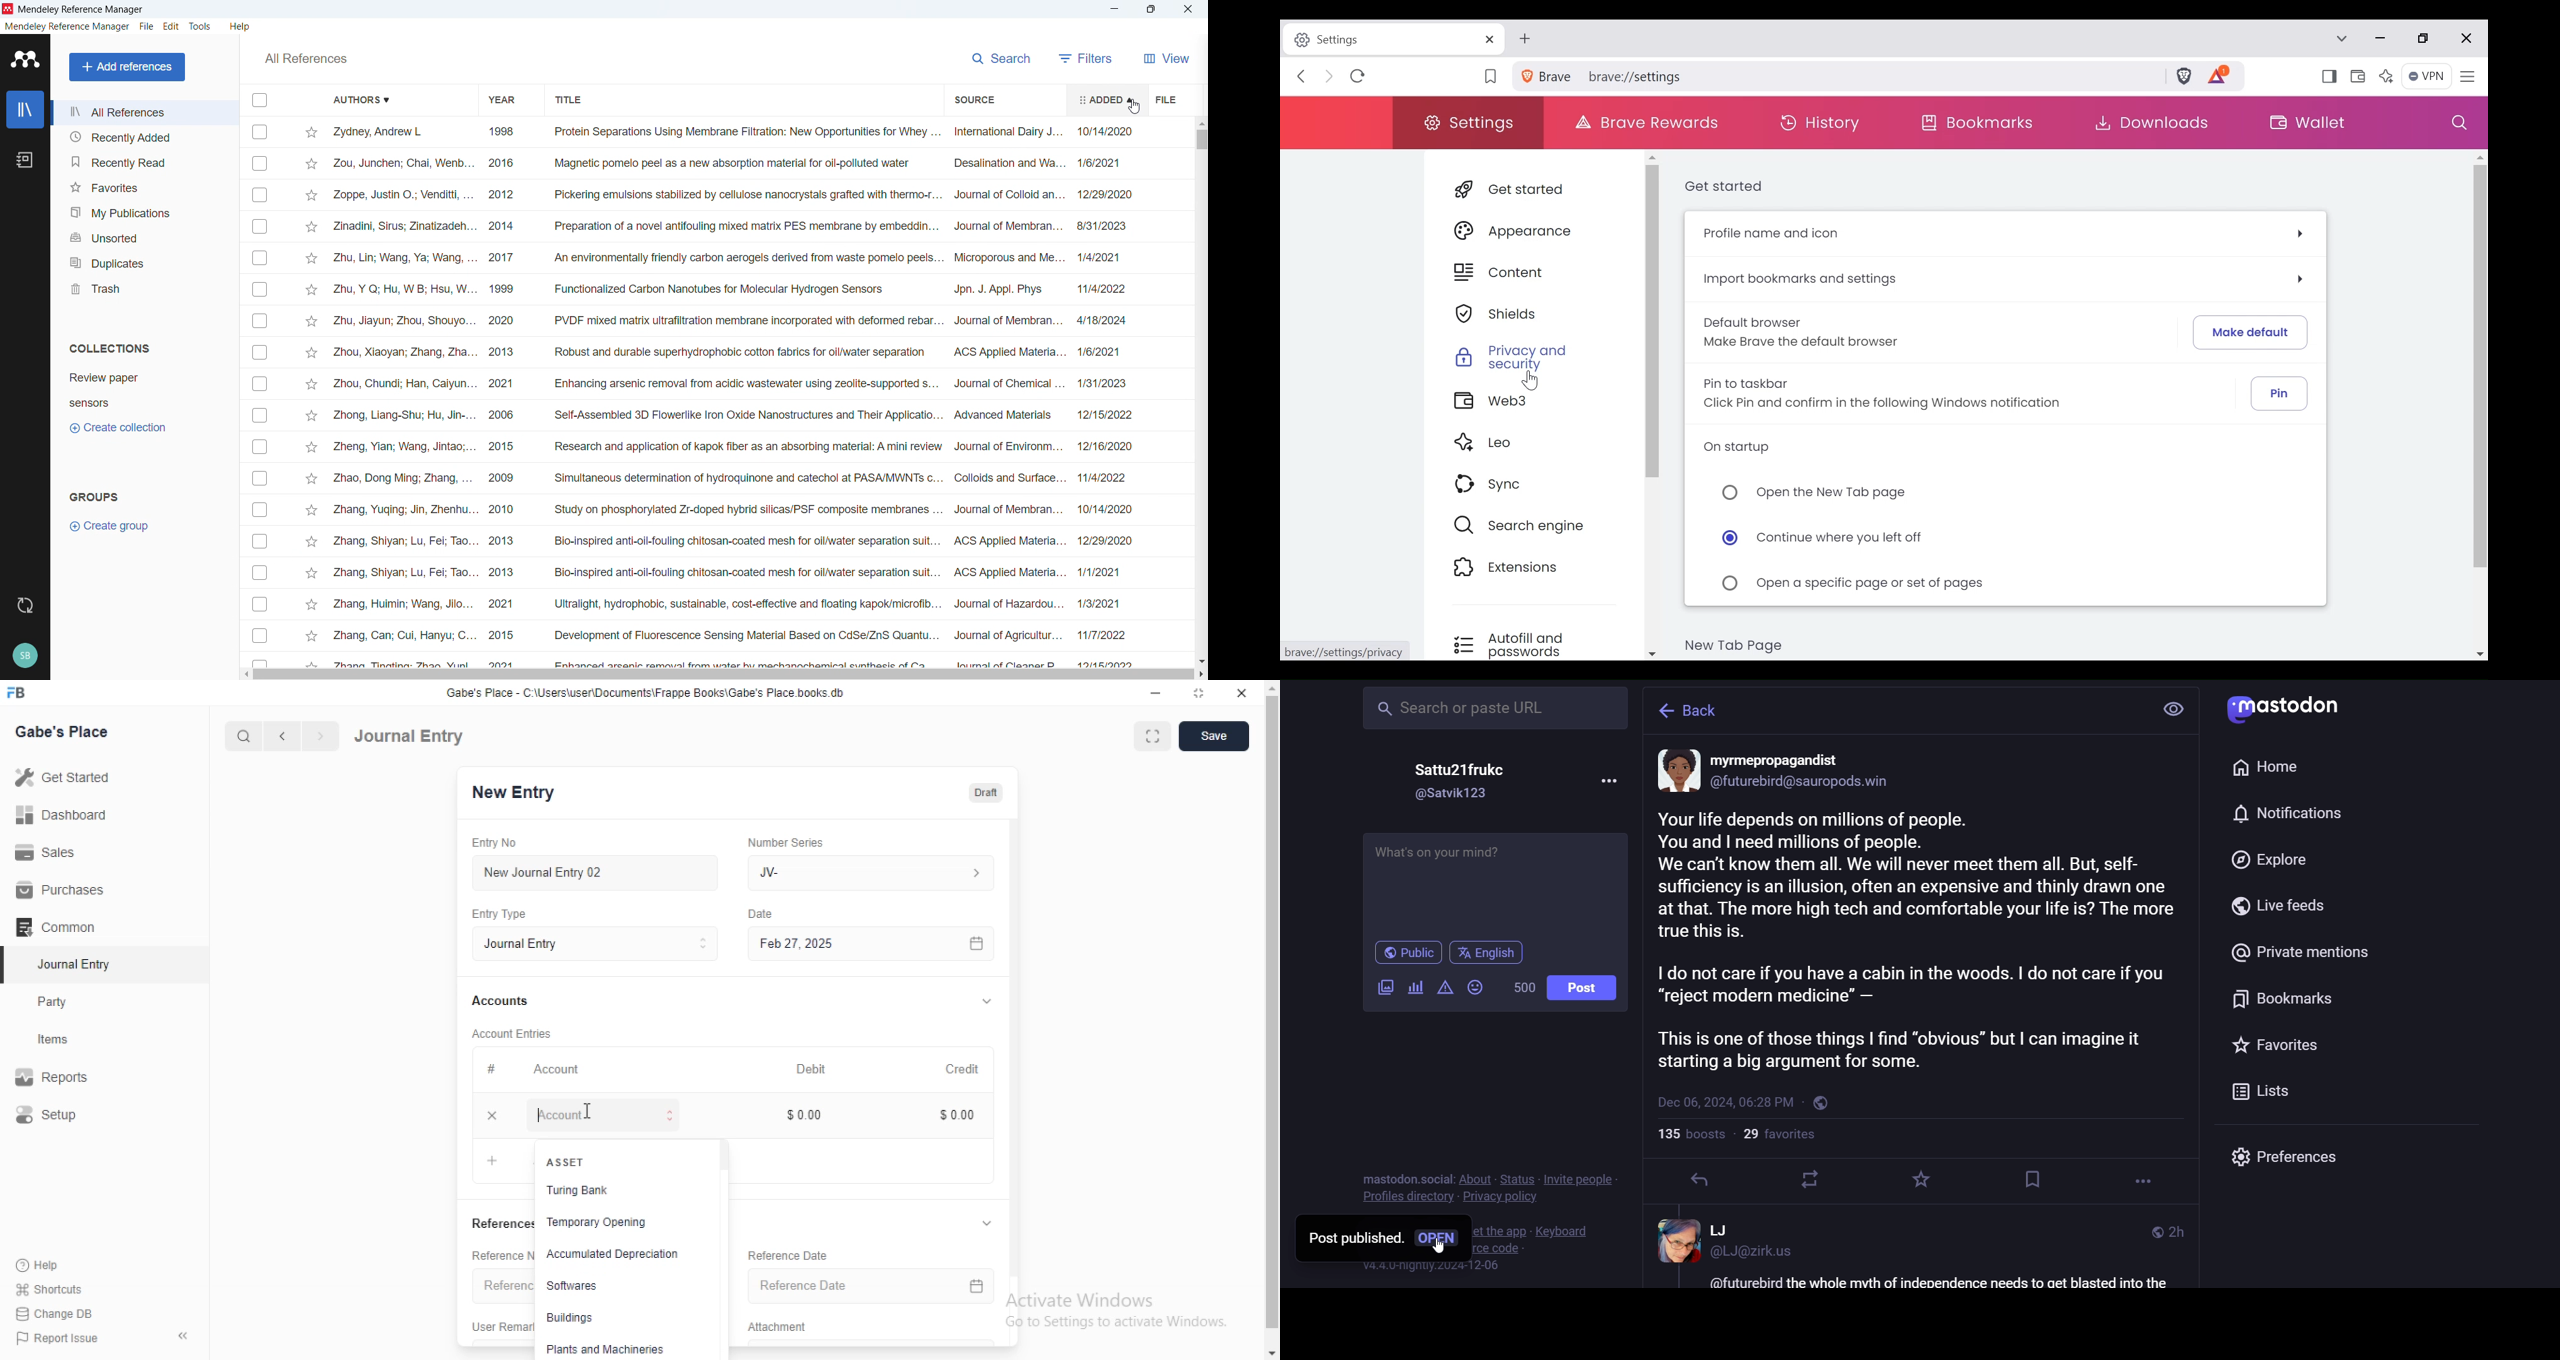  Describe the element at coordinates (604, 1219) in the screenshot. I see `Temporary Opening` at that location.